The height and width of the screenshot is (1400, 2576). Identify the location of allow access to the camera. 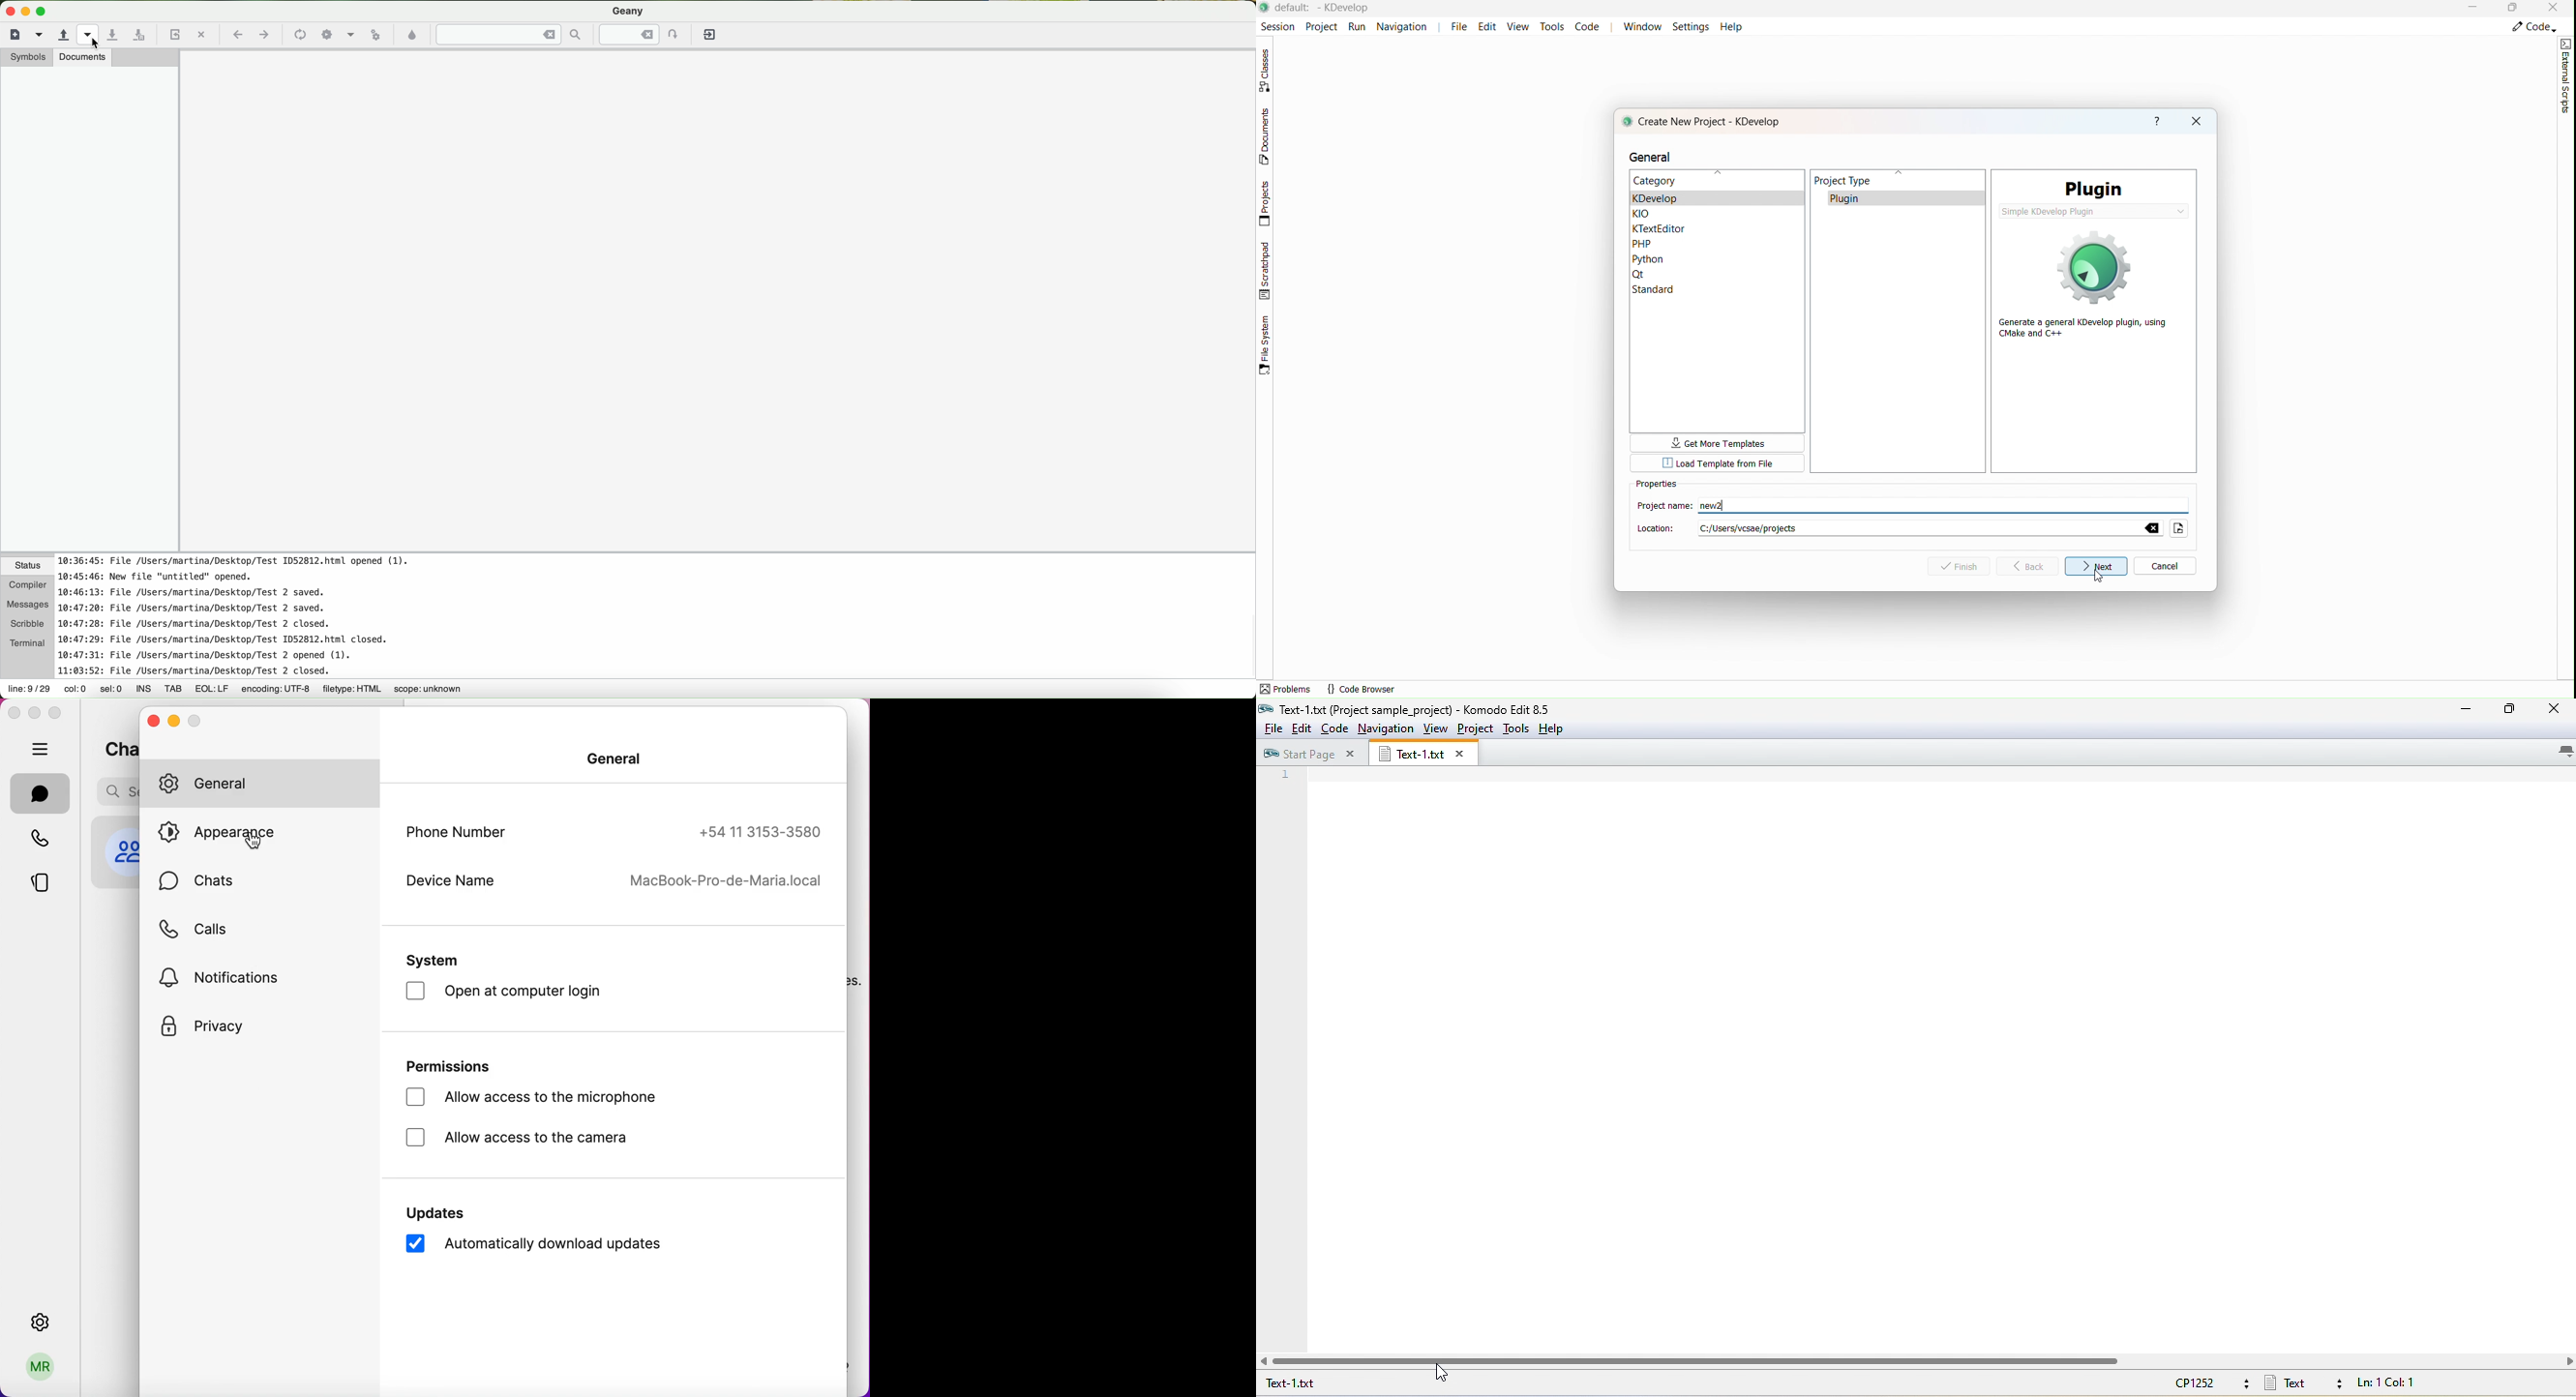
(554, 1141).